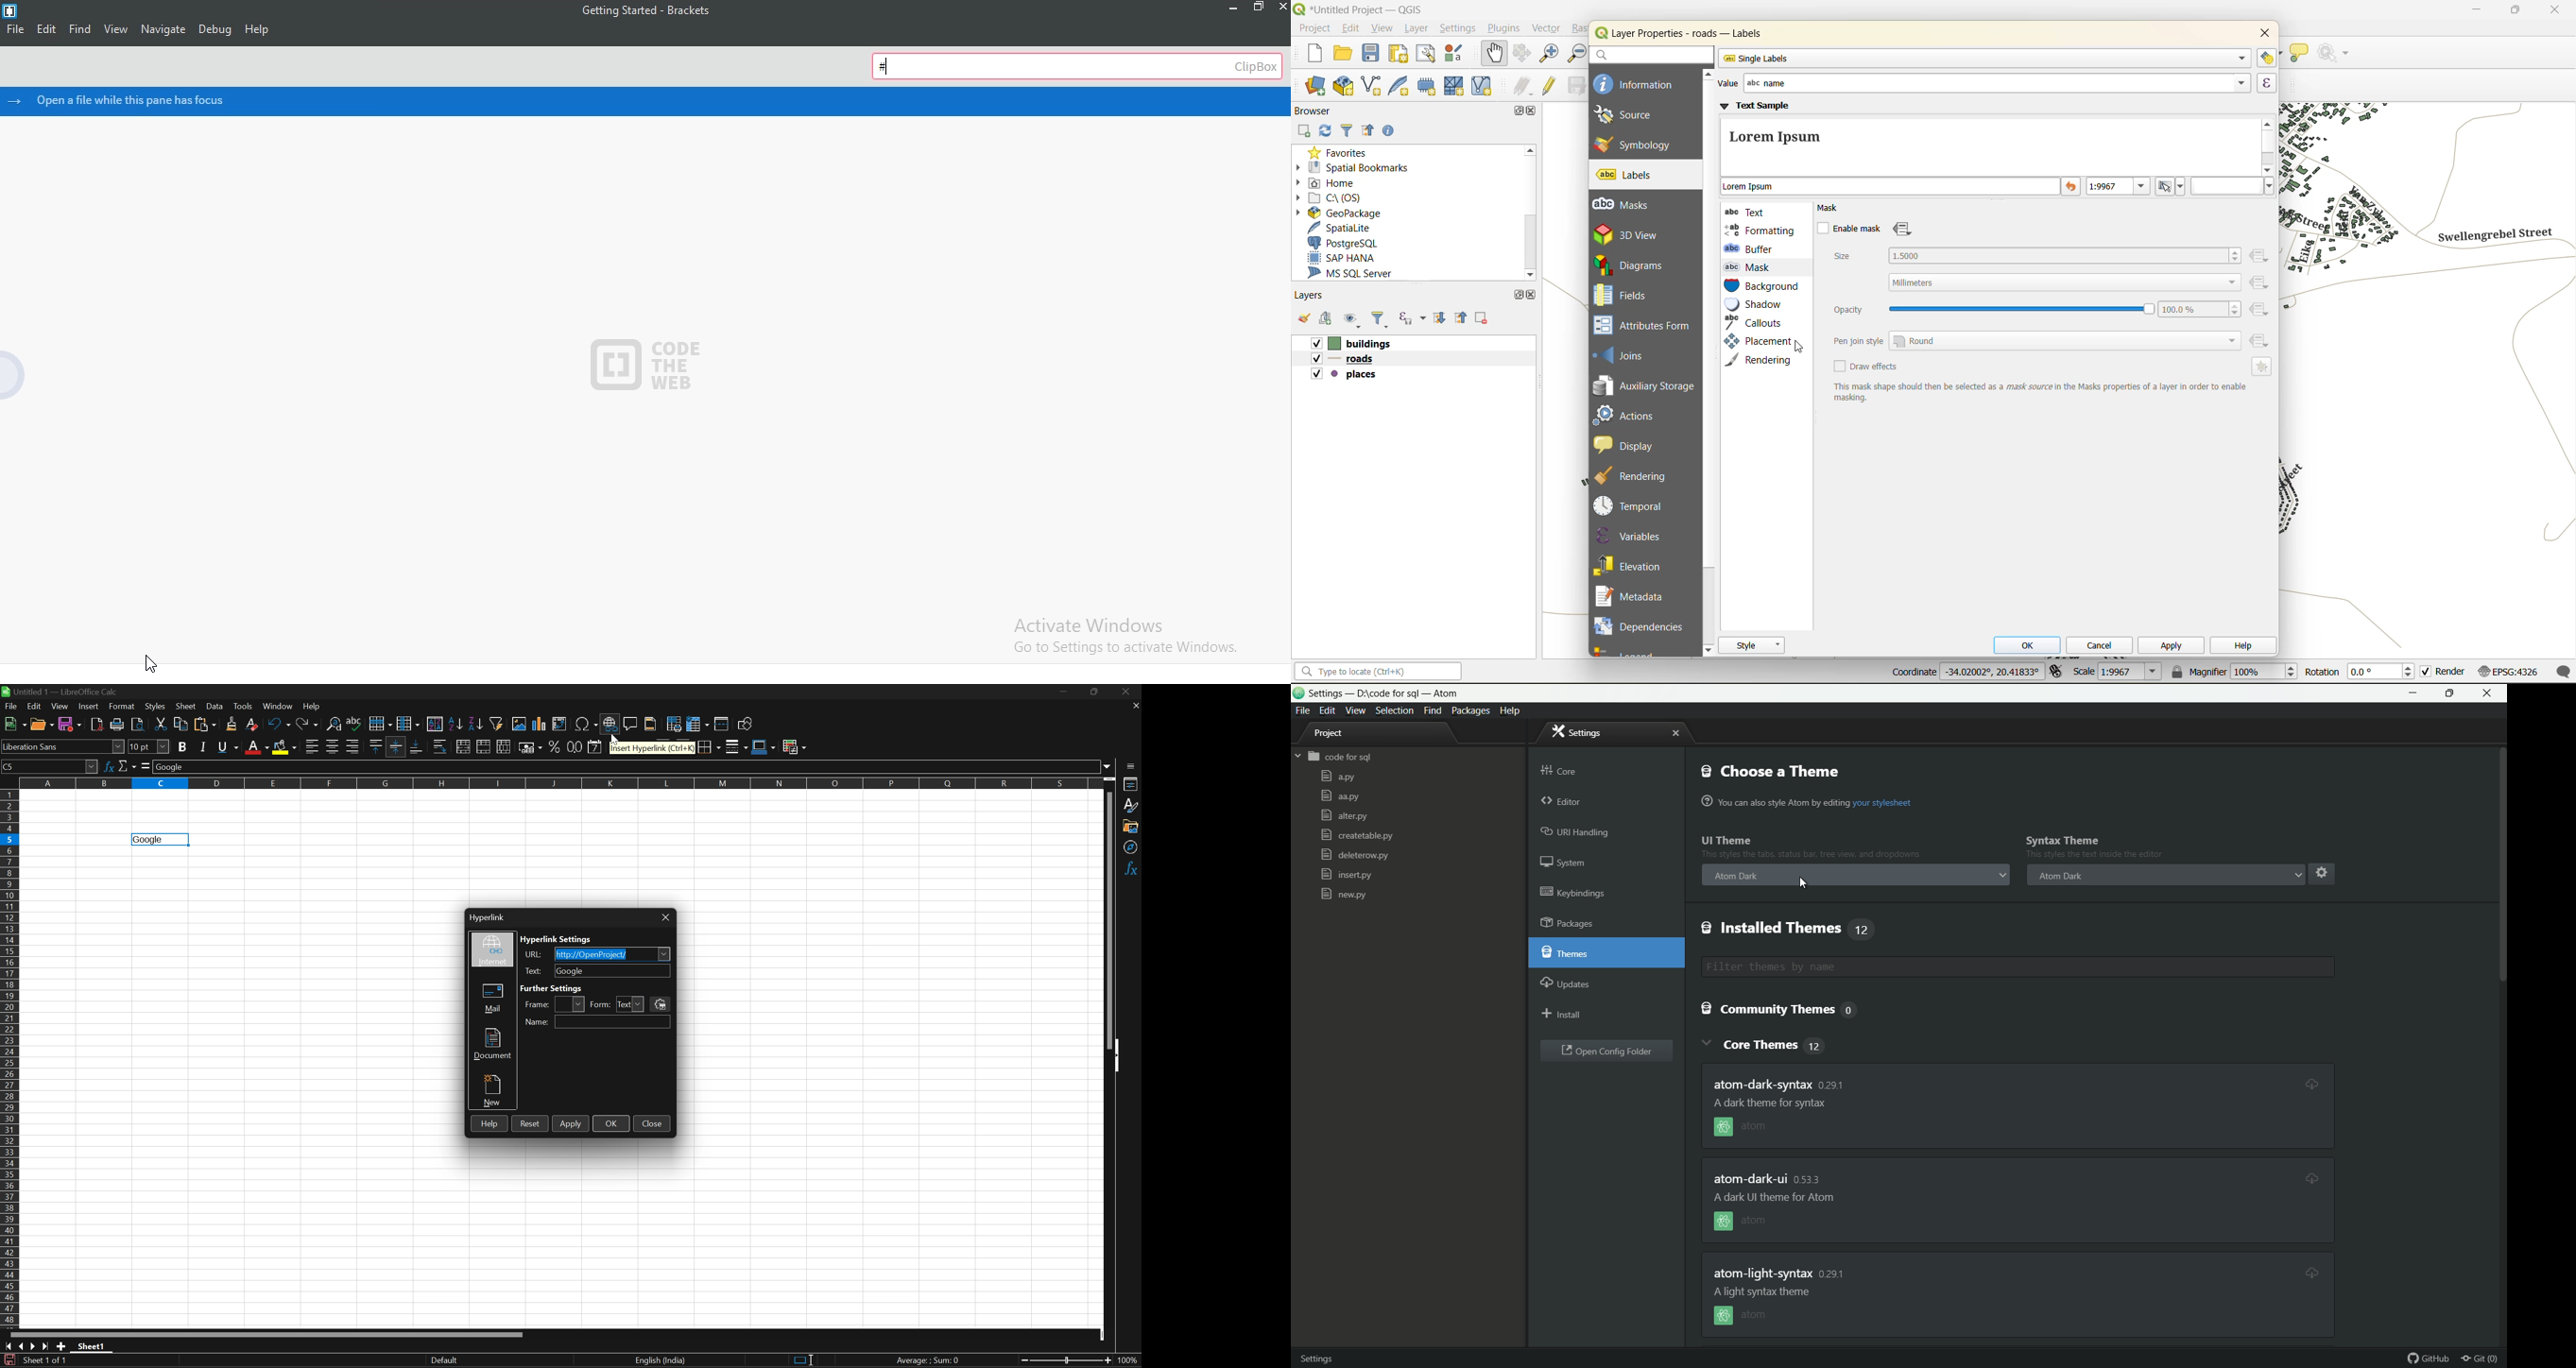  Describe the element at coordinates (1383, 29) in the screenshot. I see `view` at that location.